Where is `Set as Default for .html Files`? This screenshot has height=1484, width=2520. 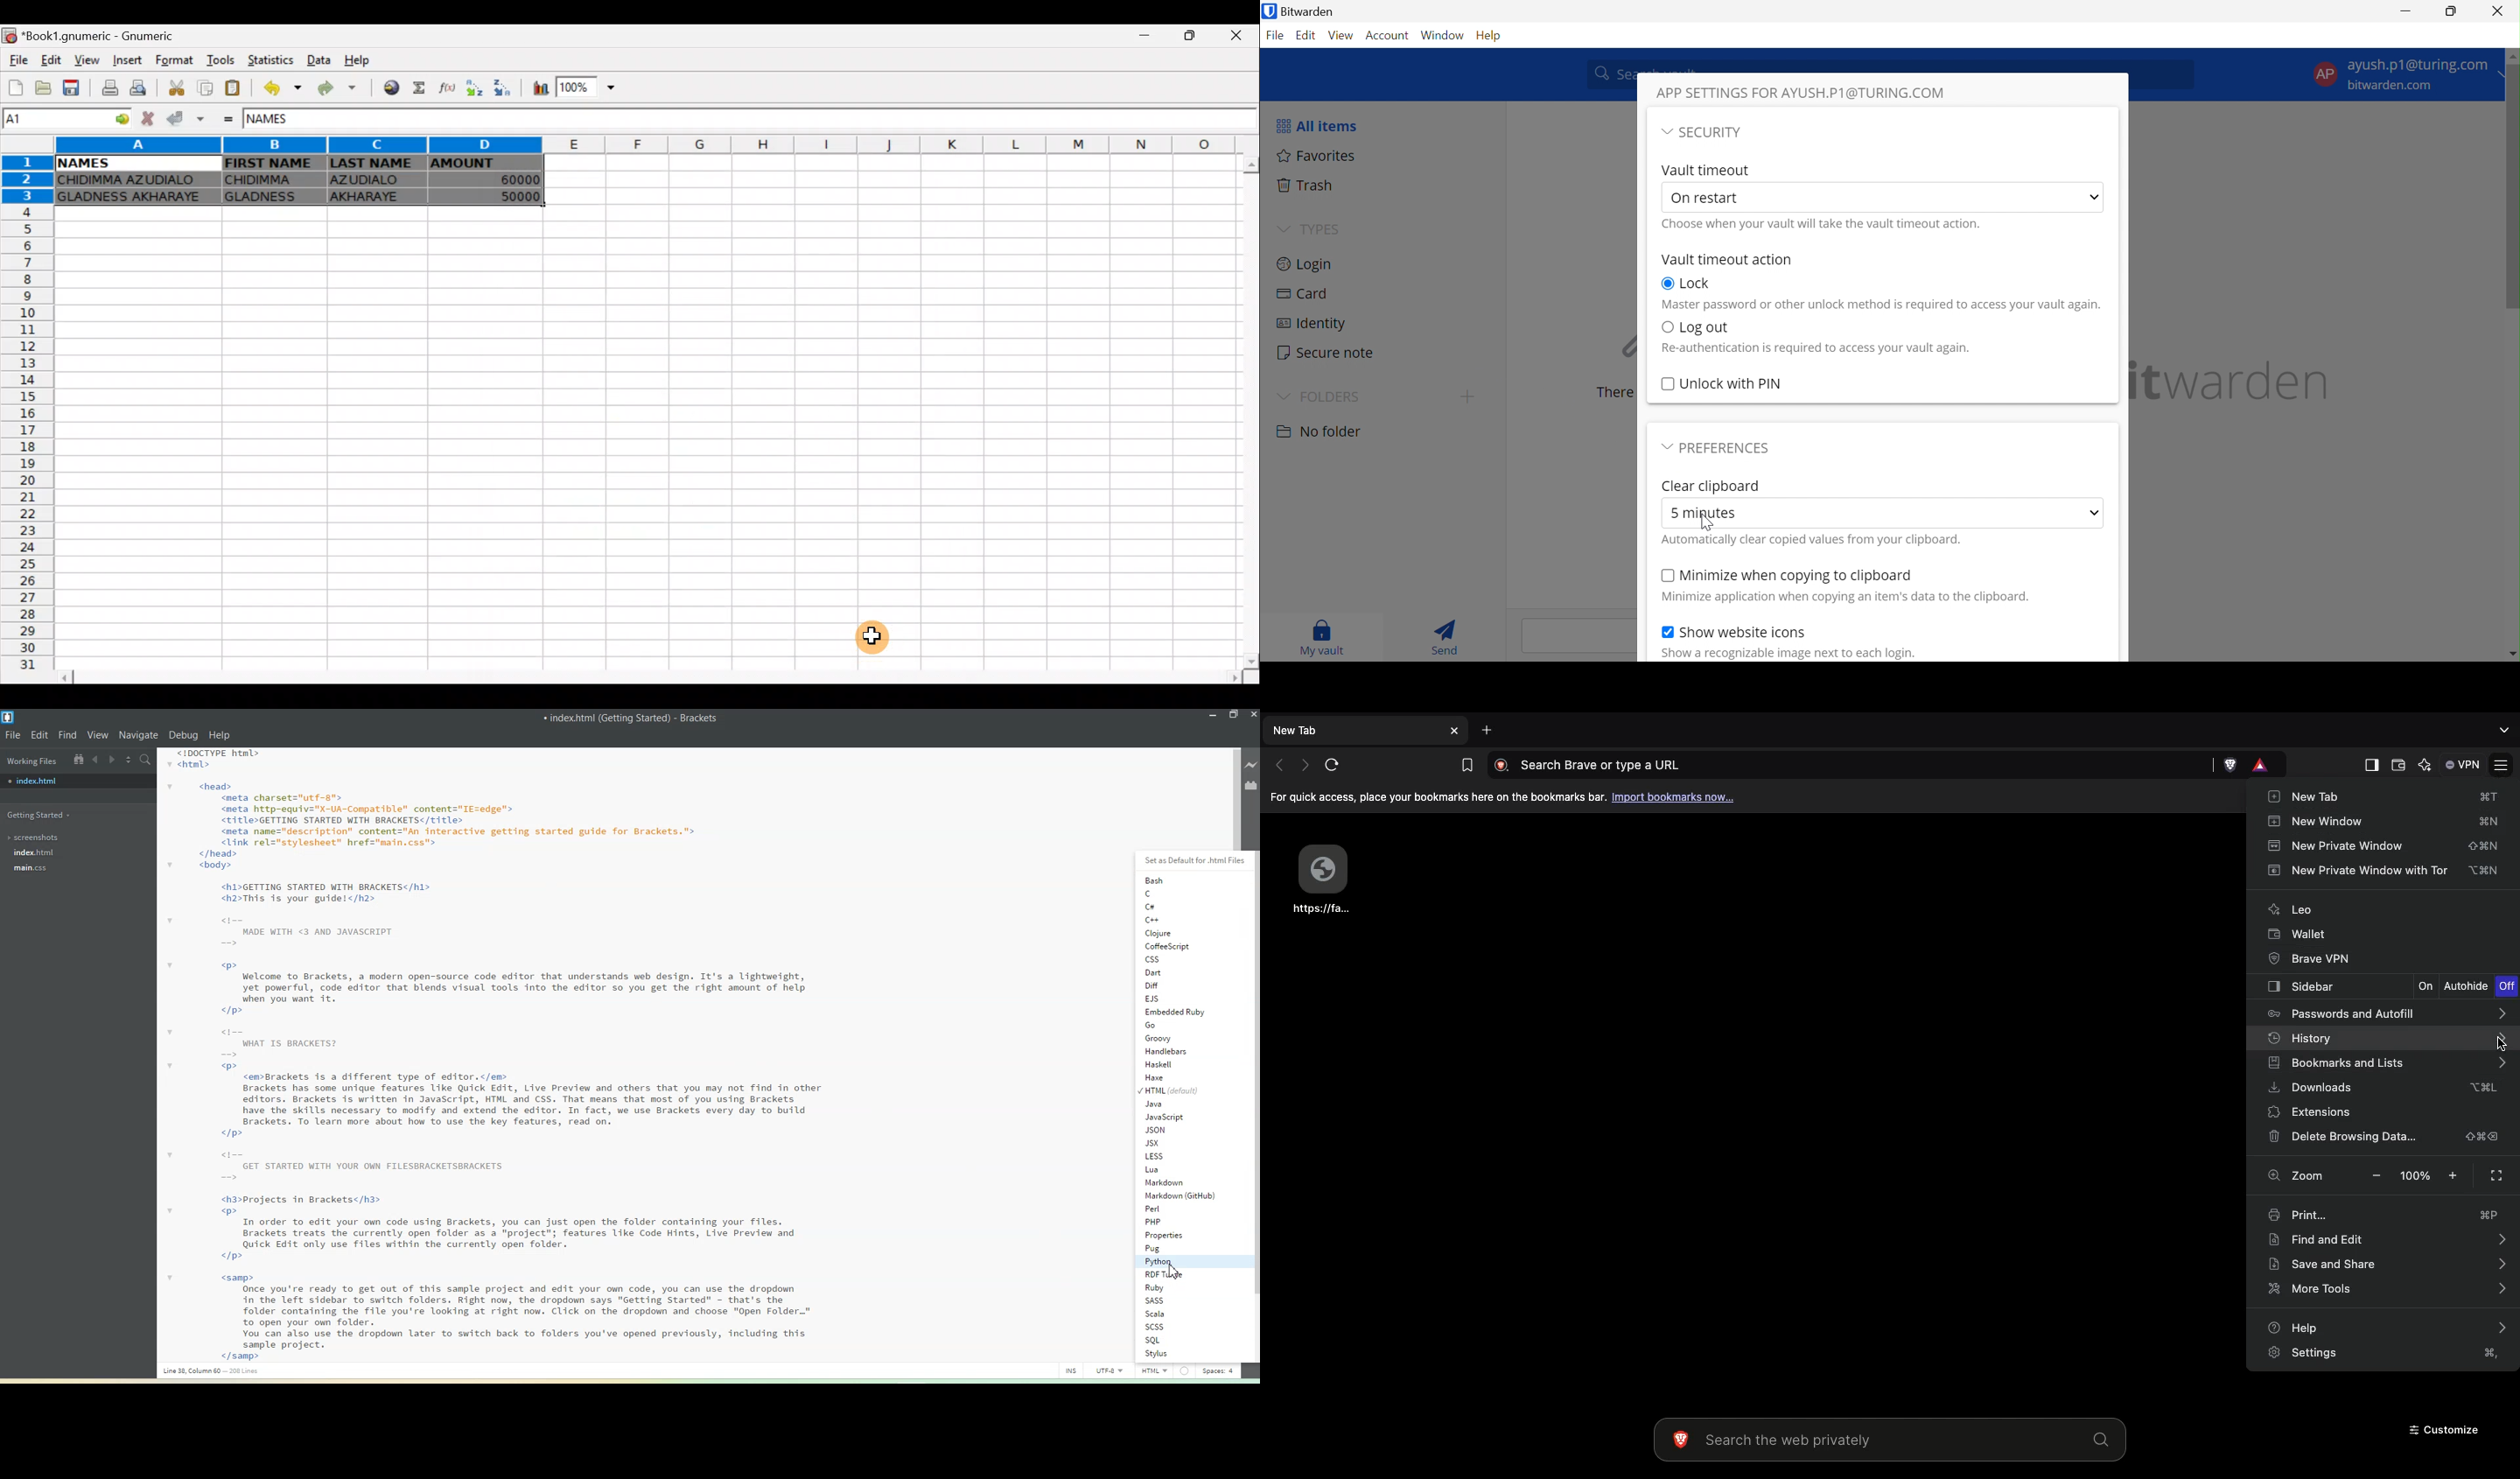 Set as Default for .html Files is located at coordinates (1190, 860).